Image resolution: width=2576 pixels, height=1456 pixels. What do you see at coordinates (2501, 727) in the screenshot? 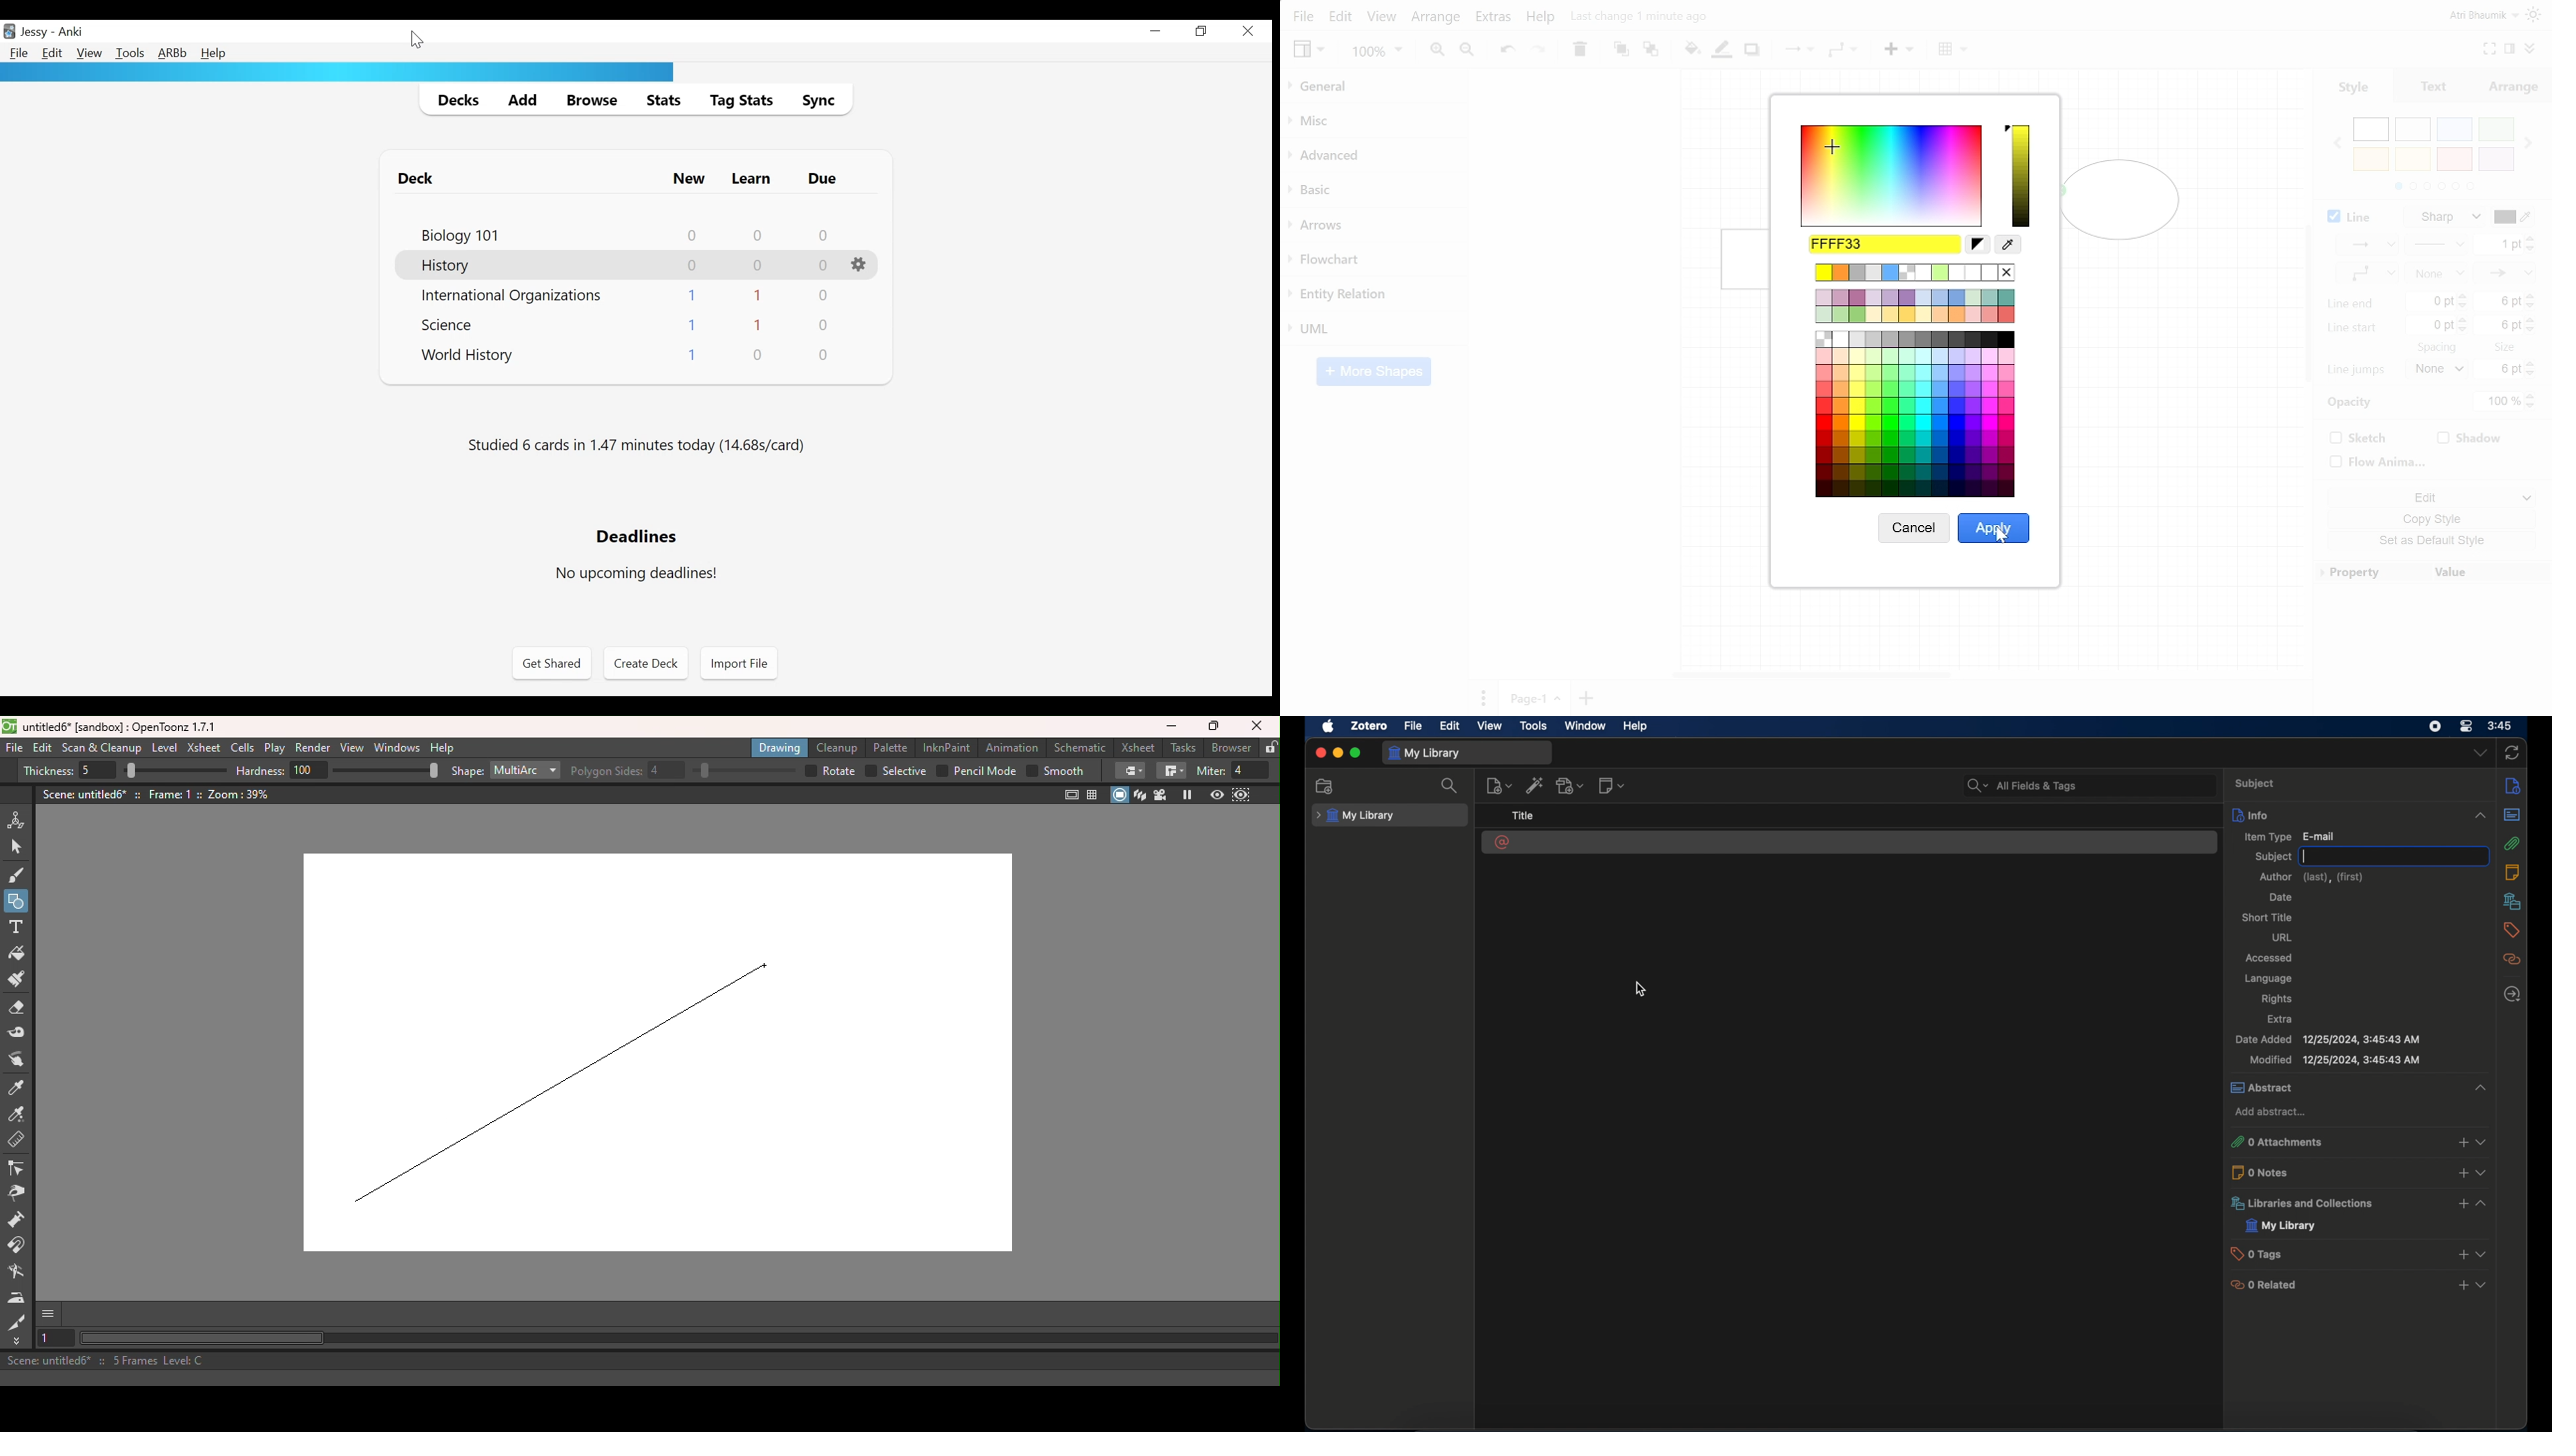
I see `3.45` at bounding box center [2501, 727].